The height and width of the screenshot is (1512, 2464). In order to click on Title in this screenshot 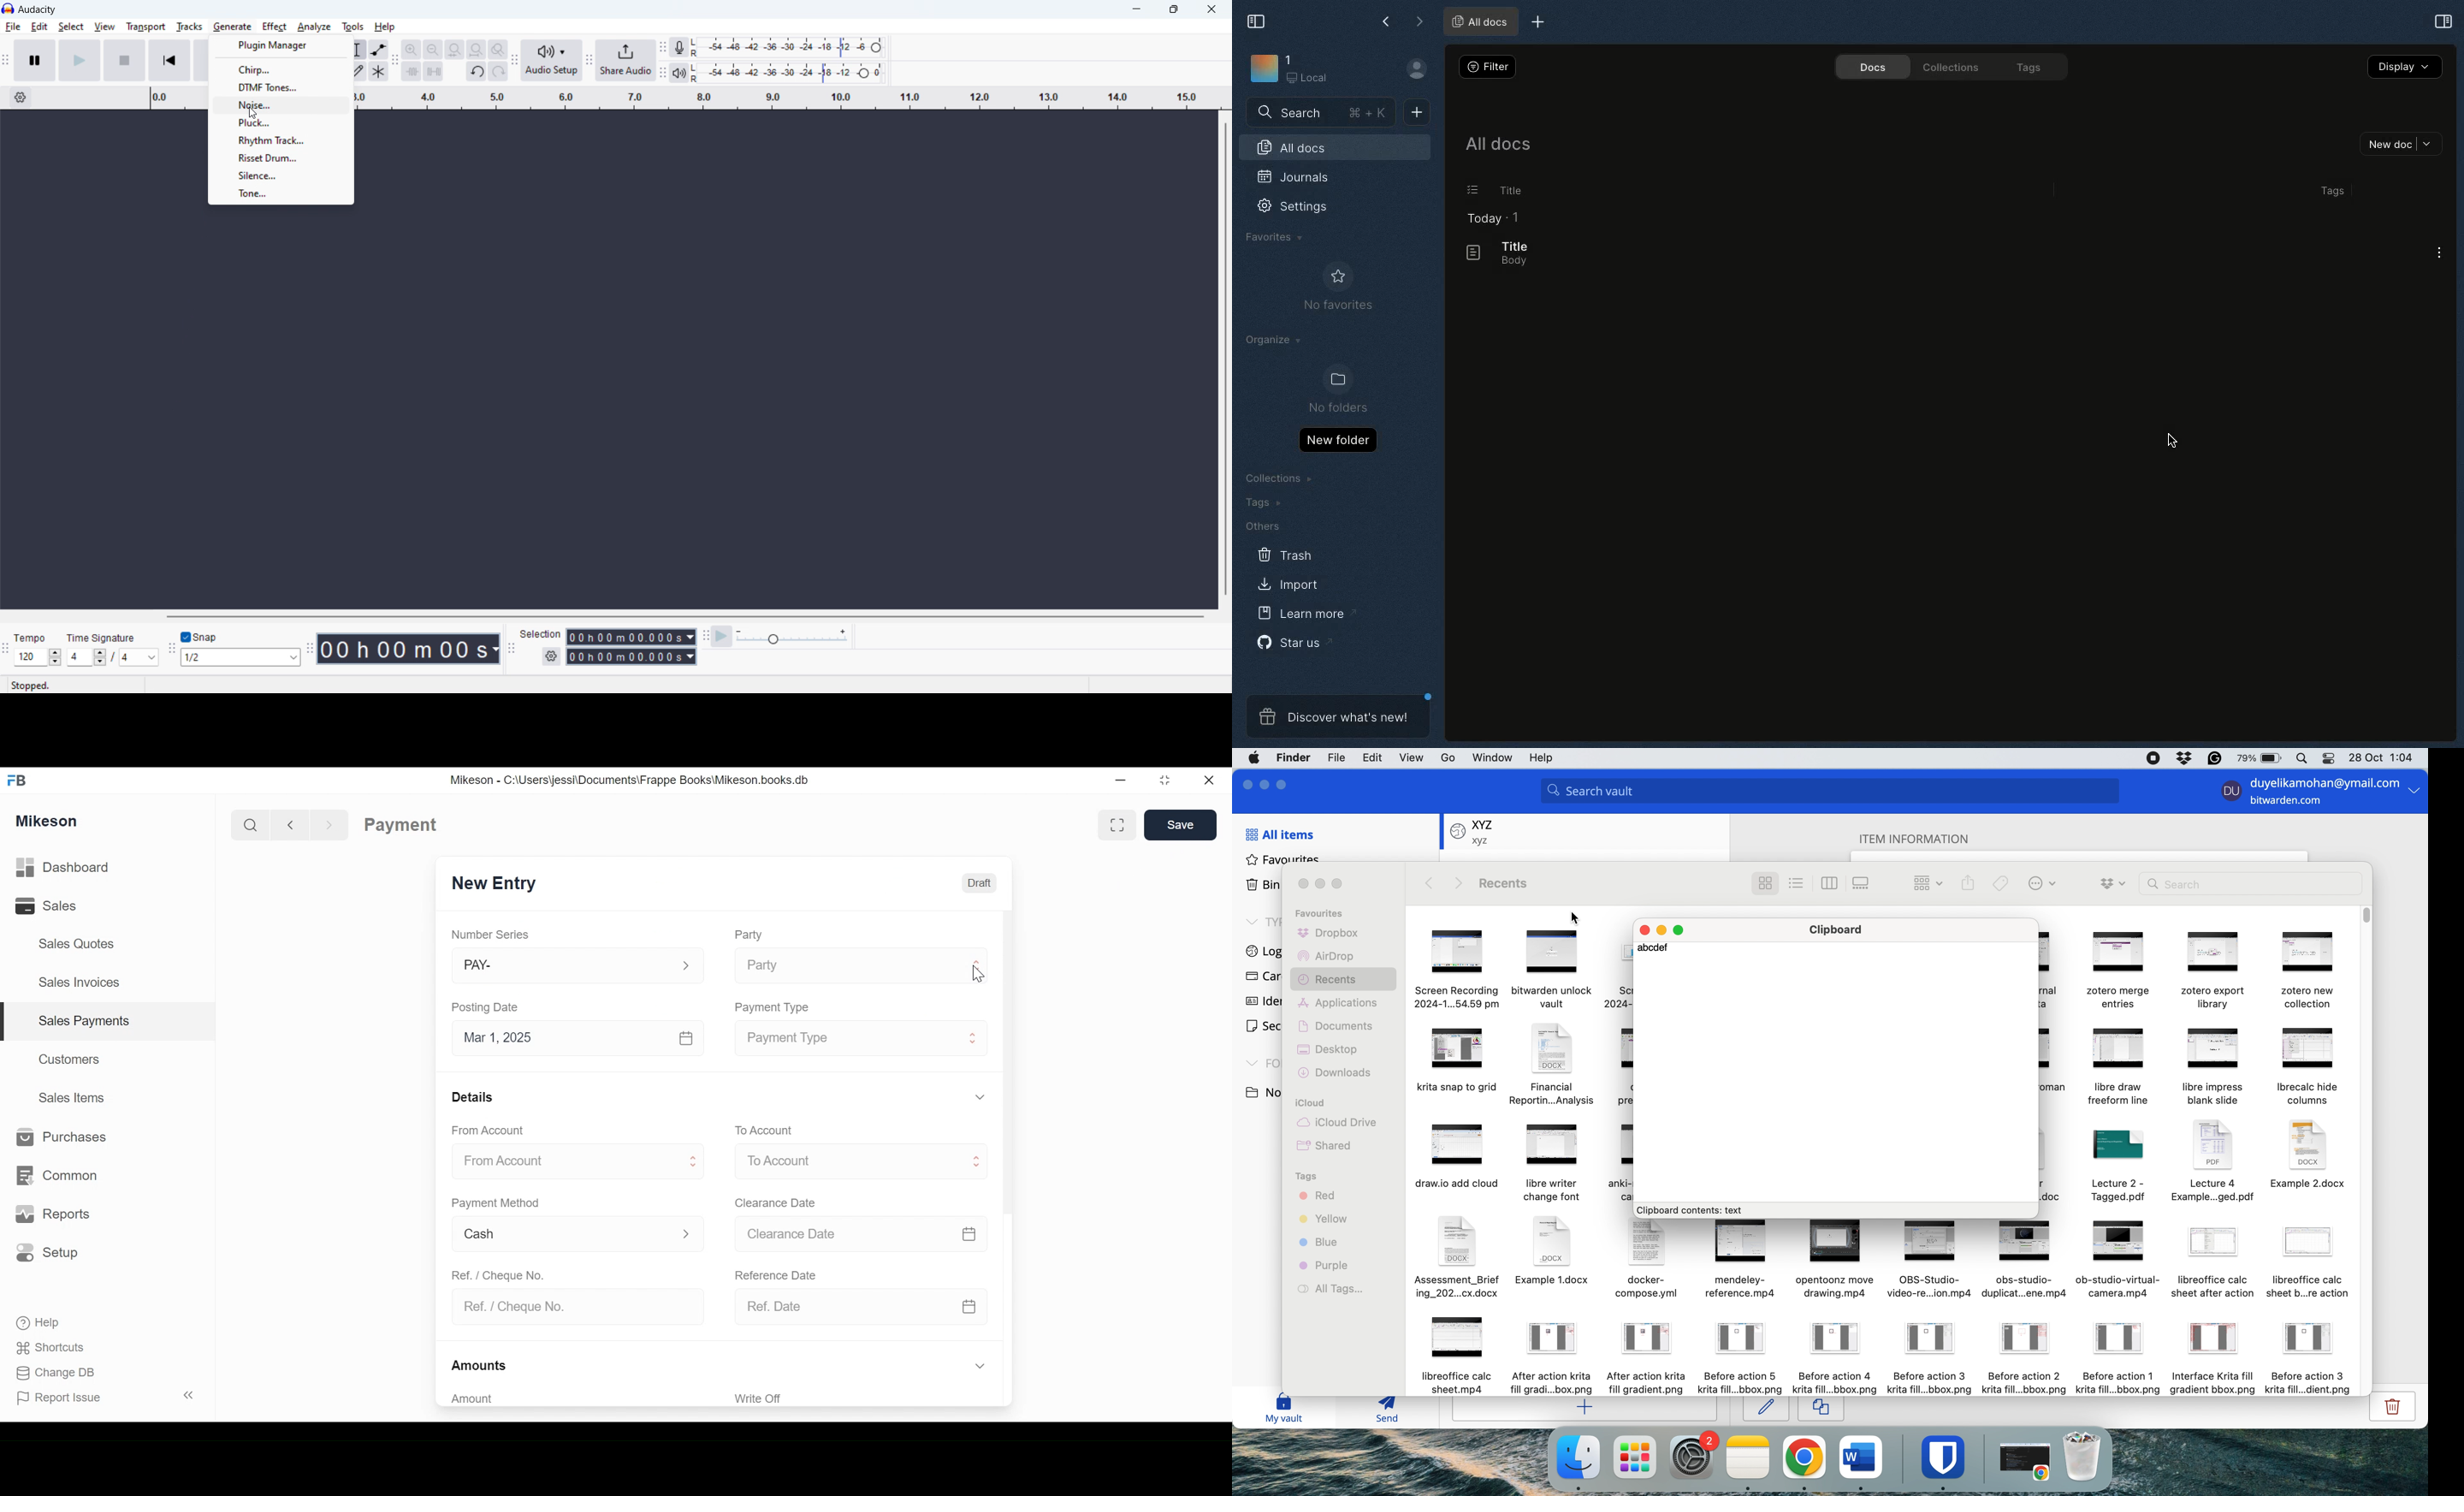, I will do `click(1507, 191)`.